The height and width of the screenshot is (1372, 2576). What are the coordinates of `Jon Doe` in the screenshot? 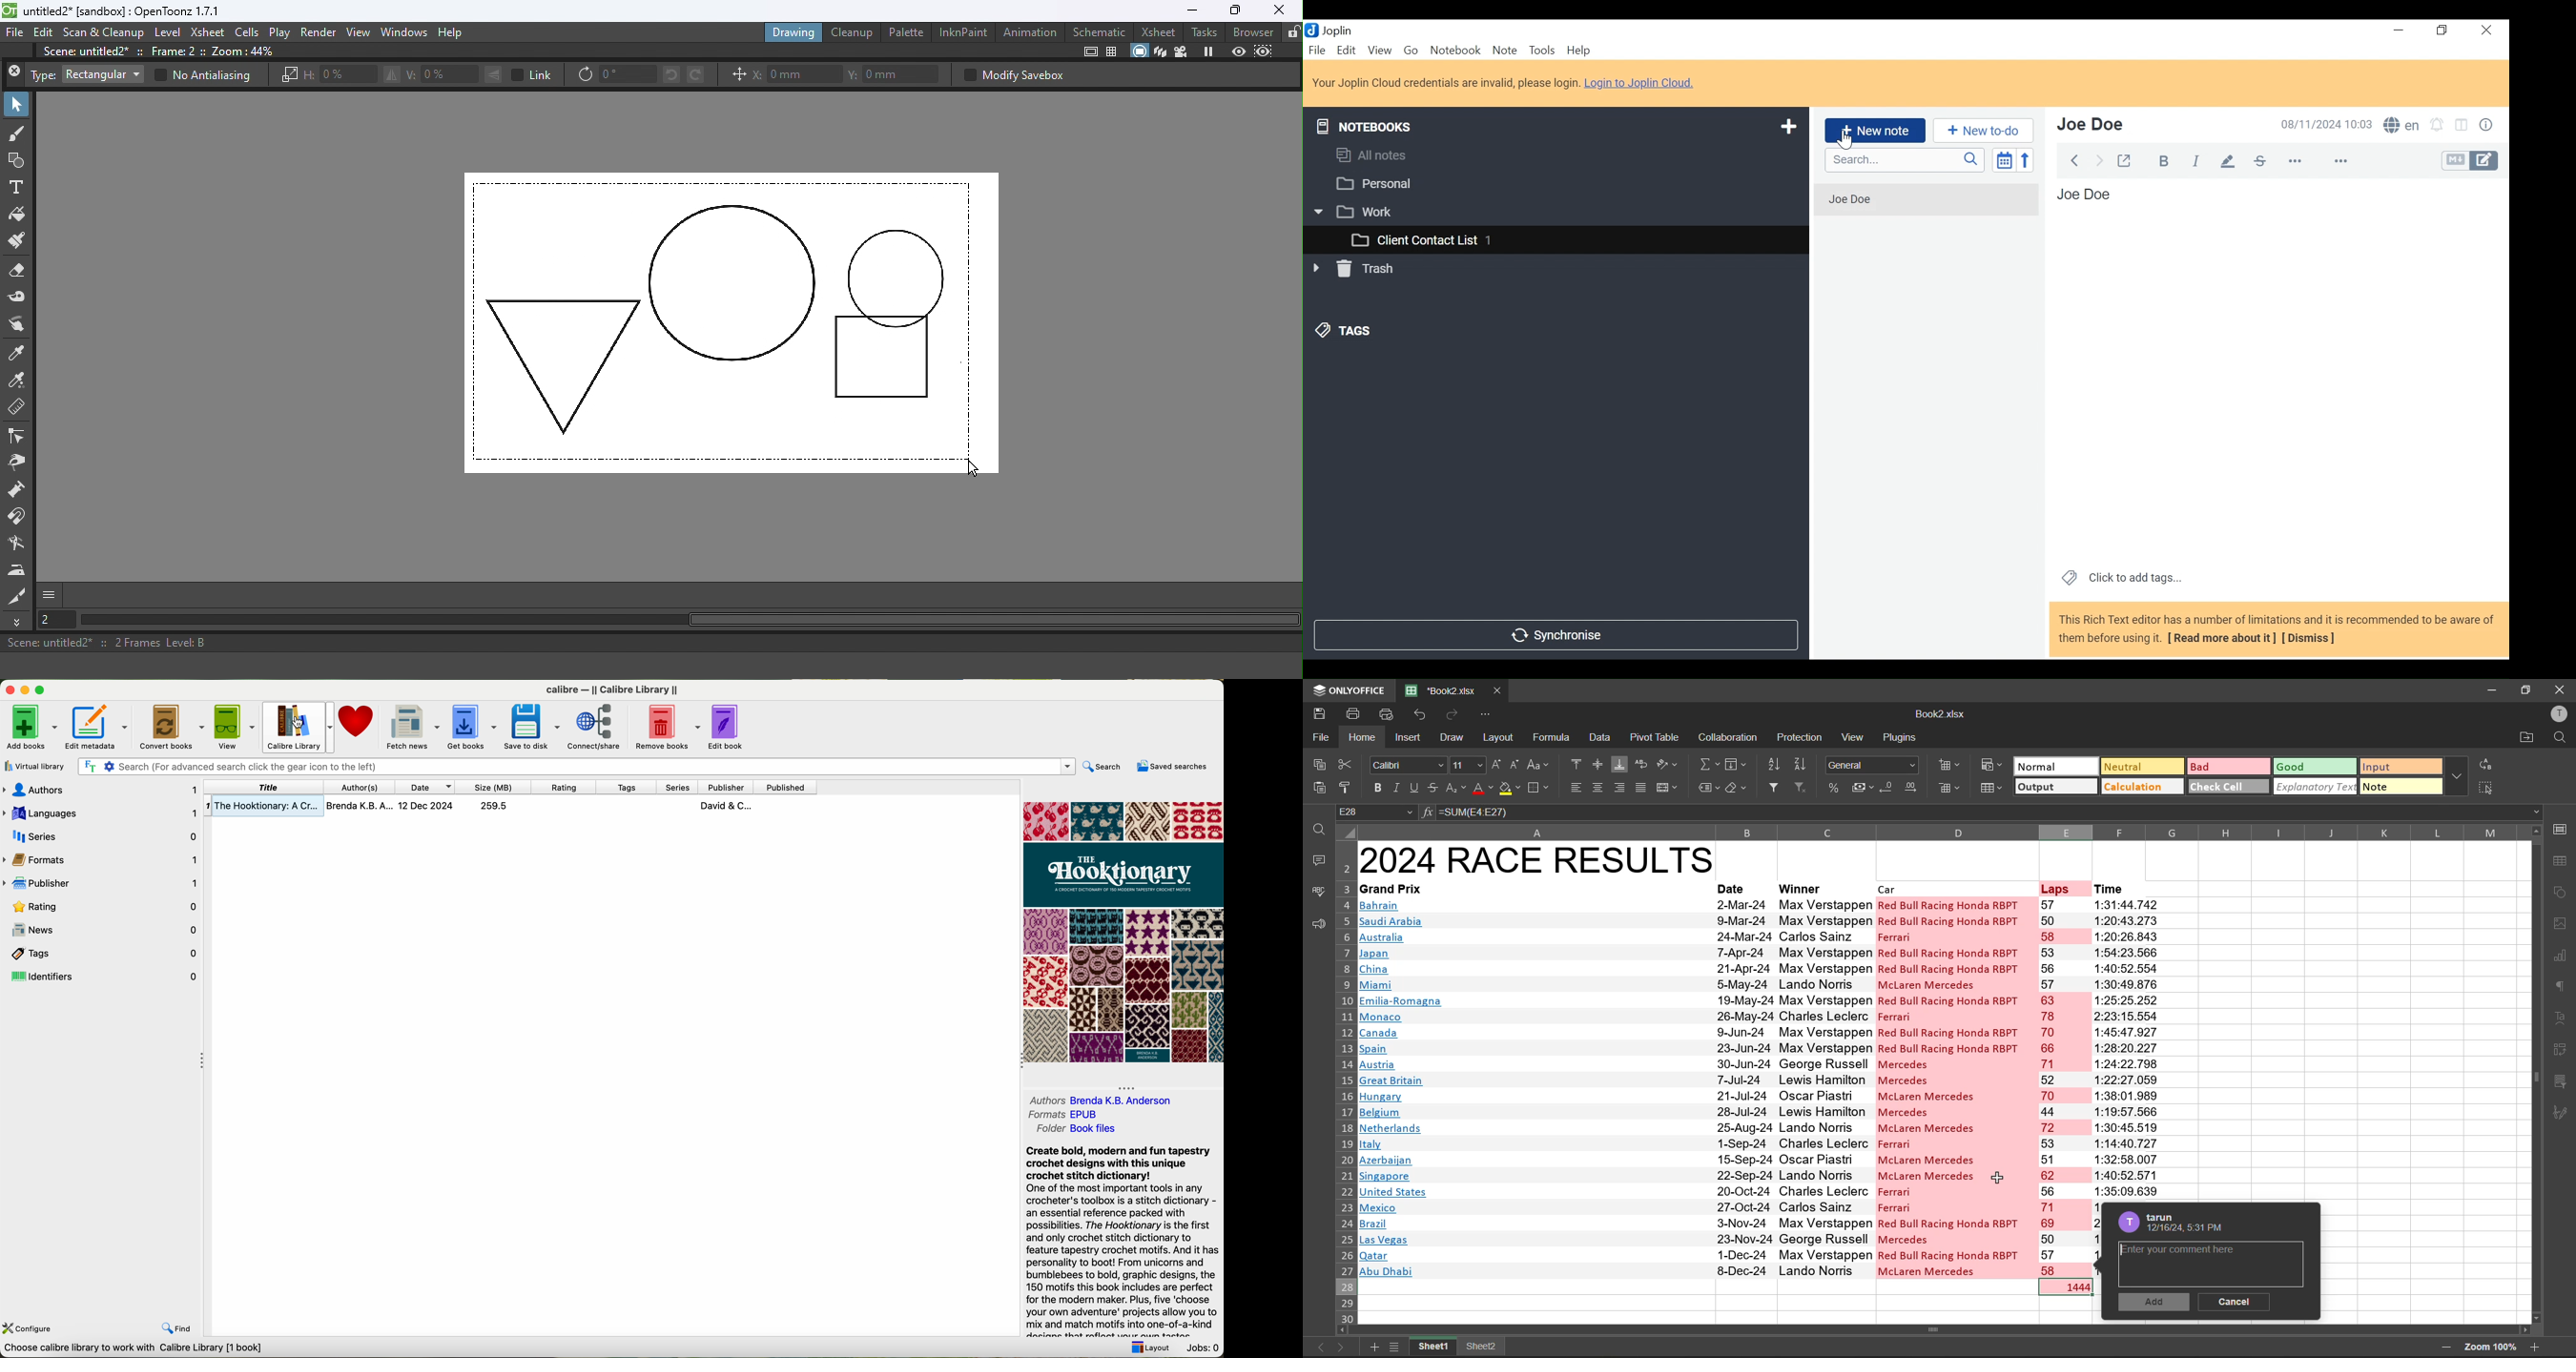 It's located at (2277, 372).